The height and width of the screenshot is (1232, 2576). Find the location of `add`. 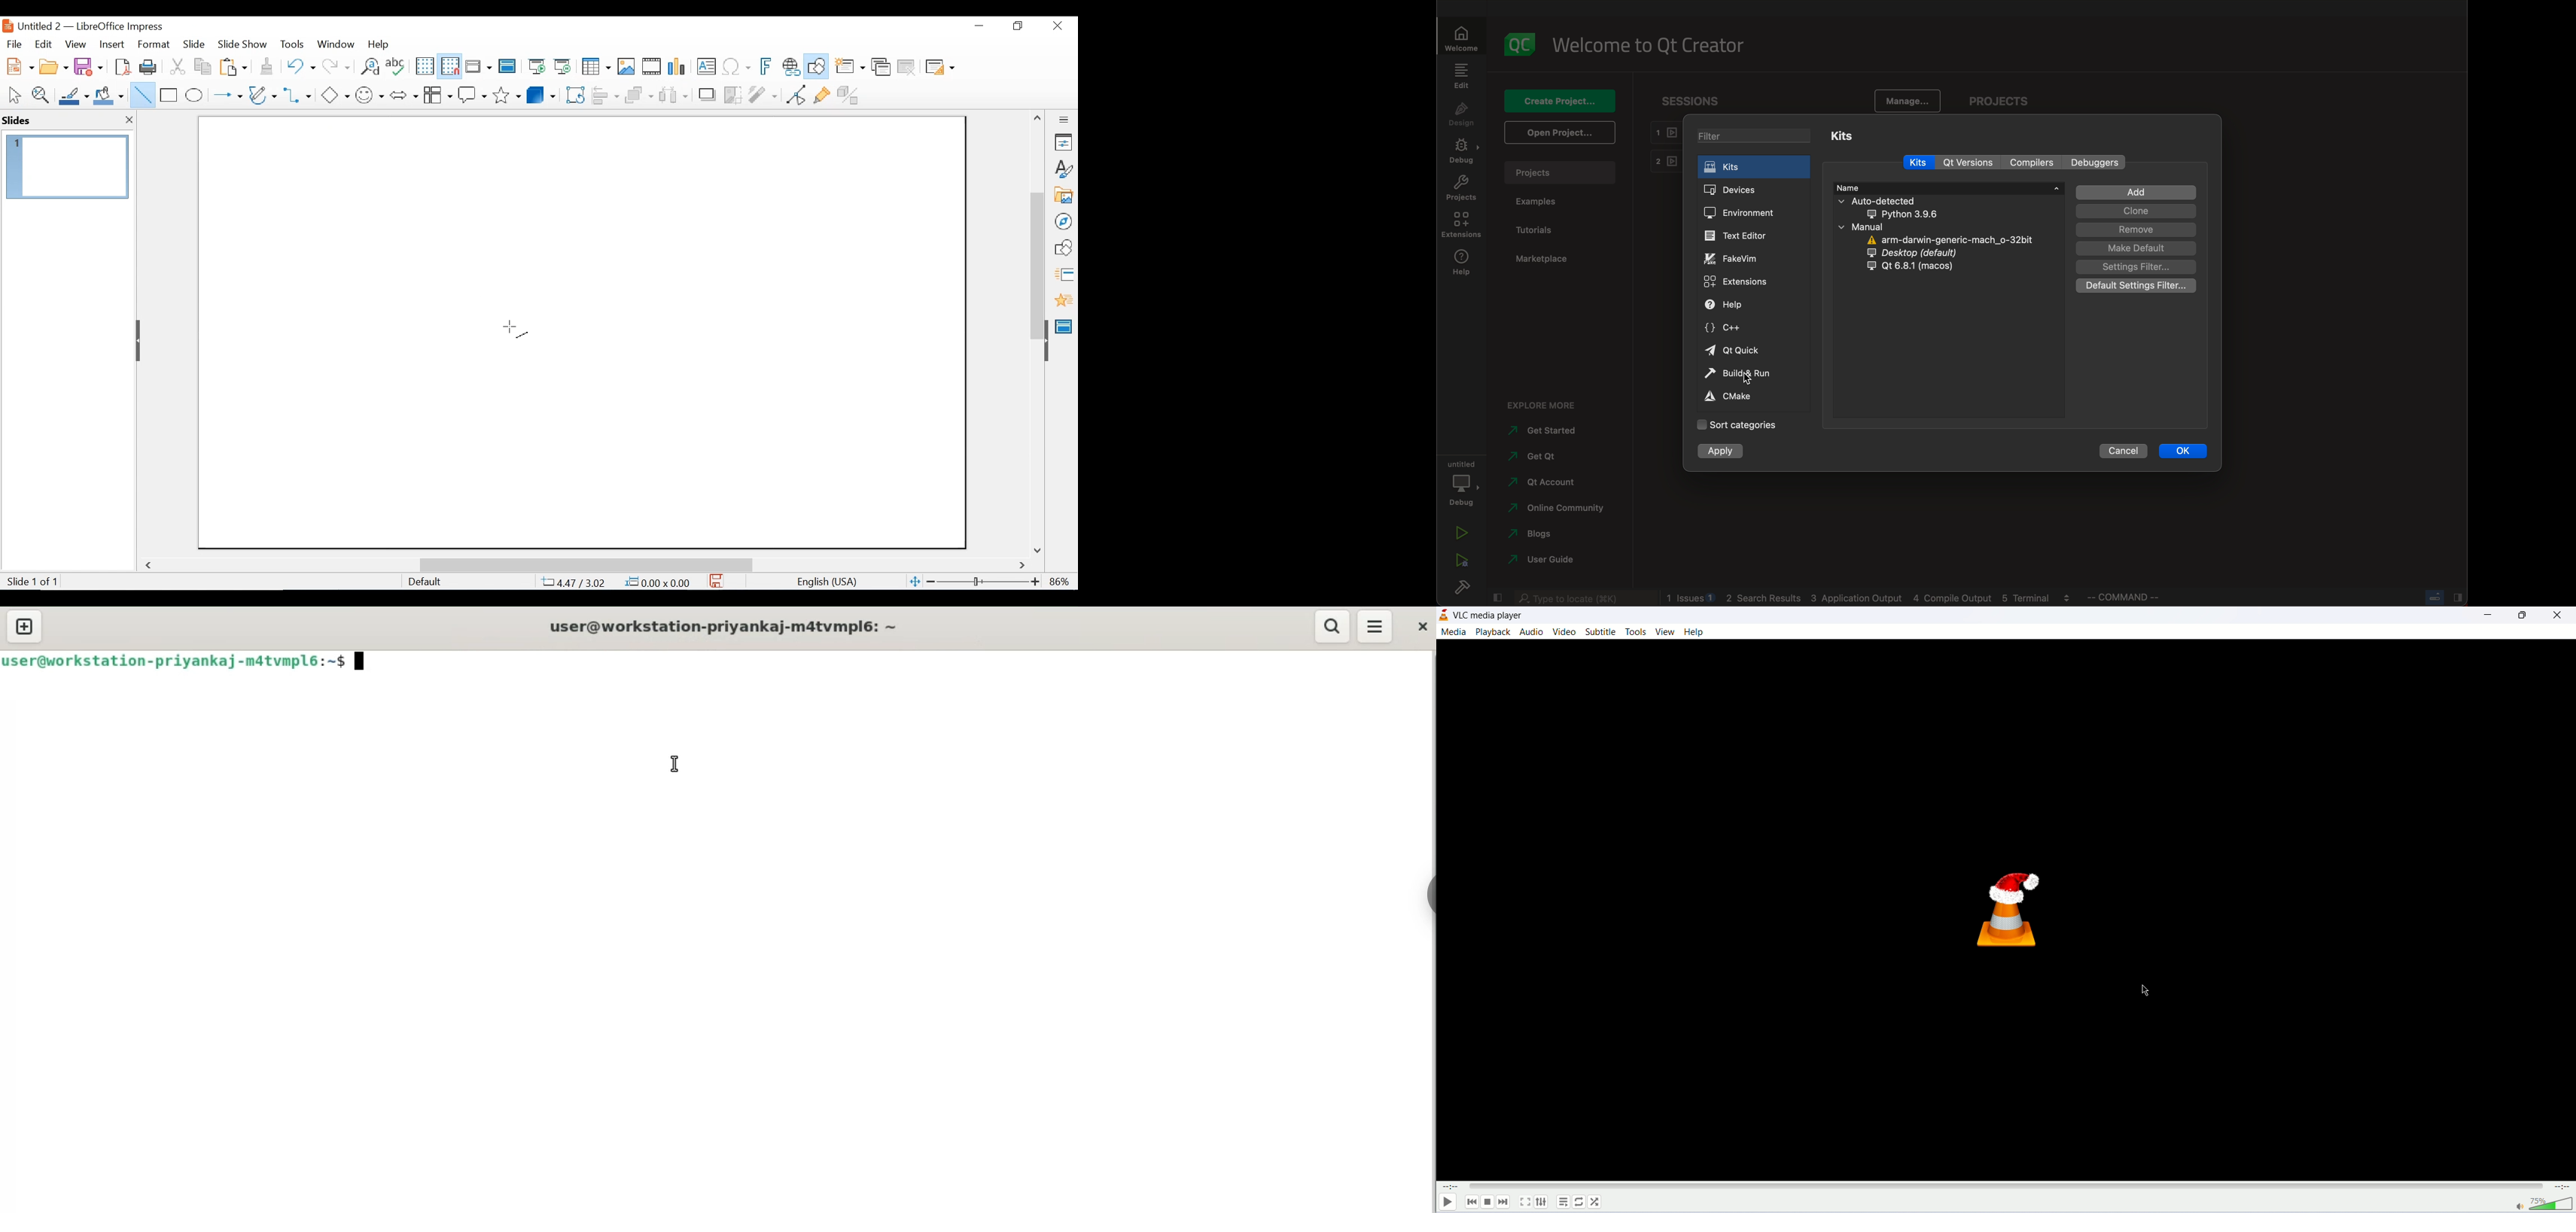

add is located at coordinates (2136, 193).